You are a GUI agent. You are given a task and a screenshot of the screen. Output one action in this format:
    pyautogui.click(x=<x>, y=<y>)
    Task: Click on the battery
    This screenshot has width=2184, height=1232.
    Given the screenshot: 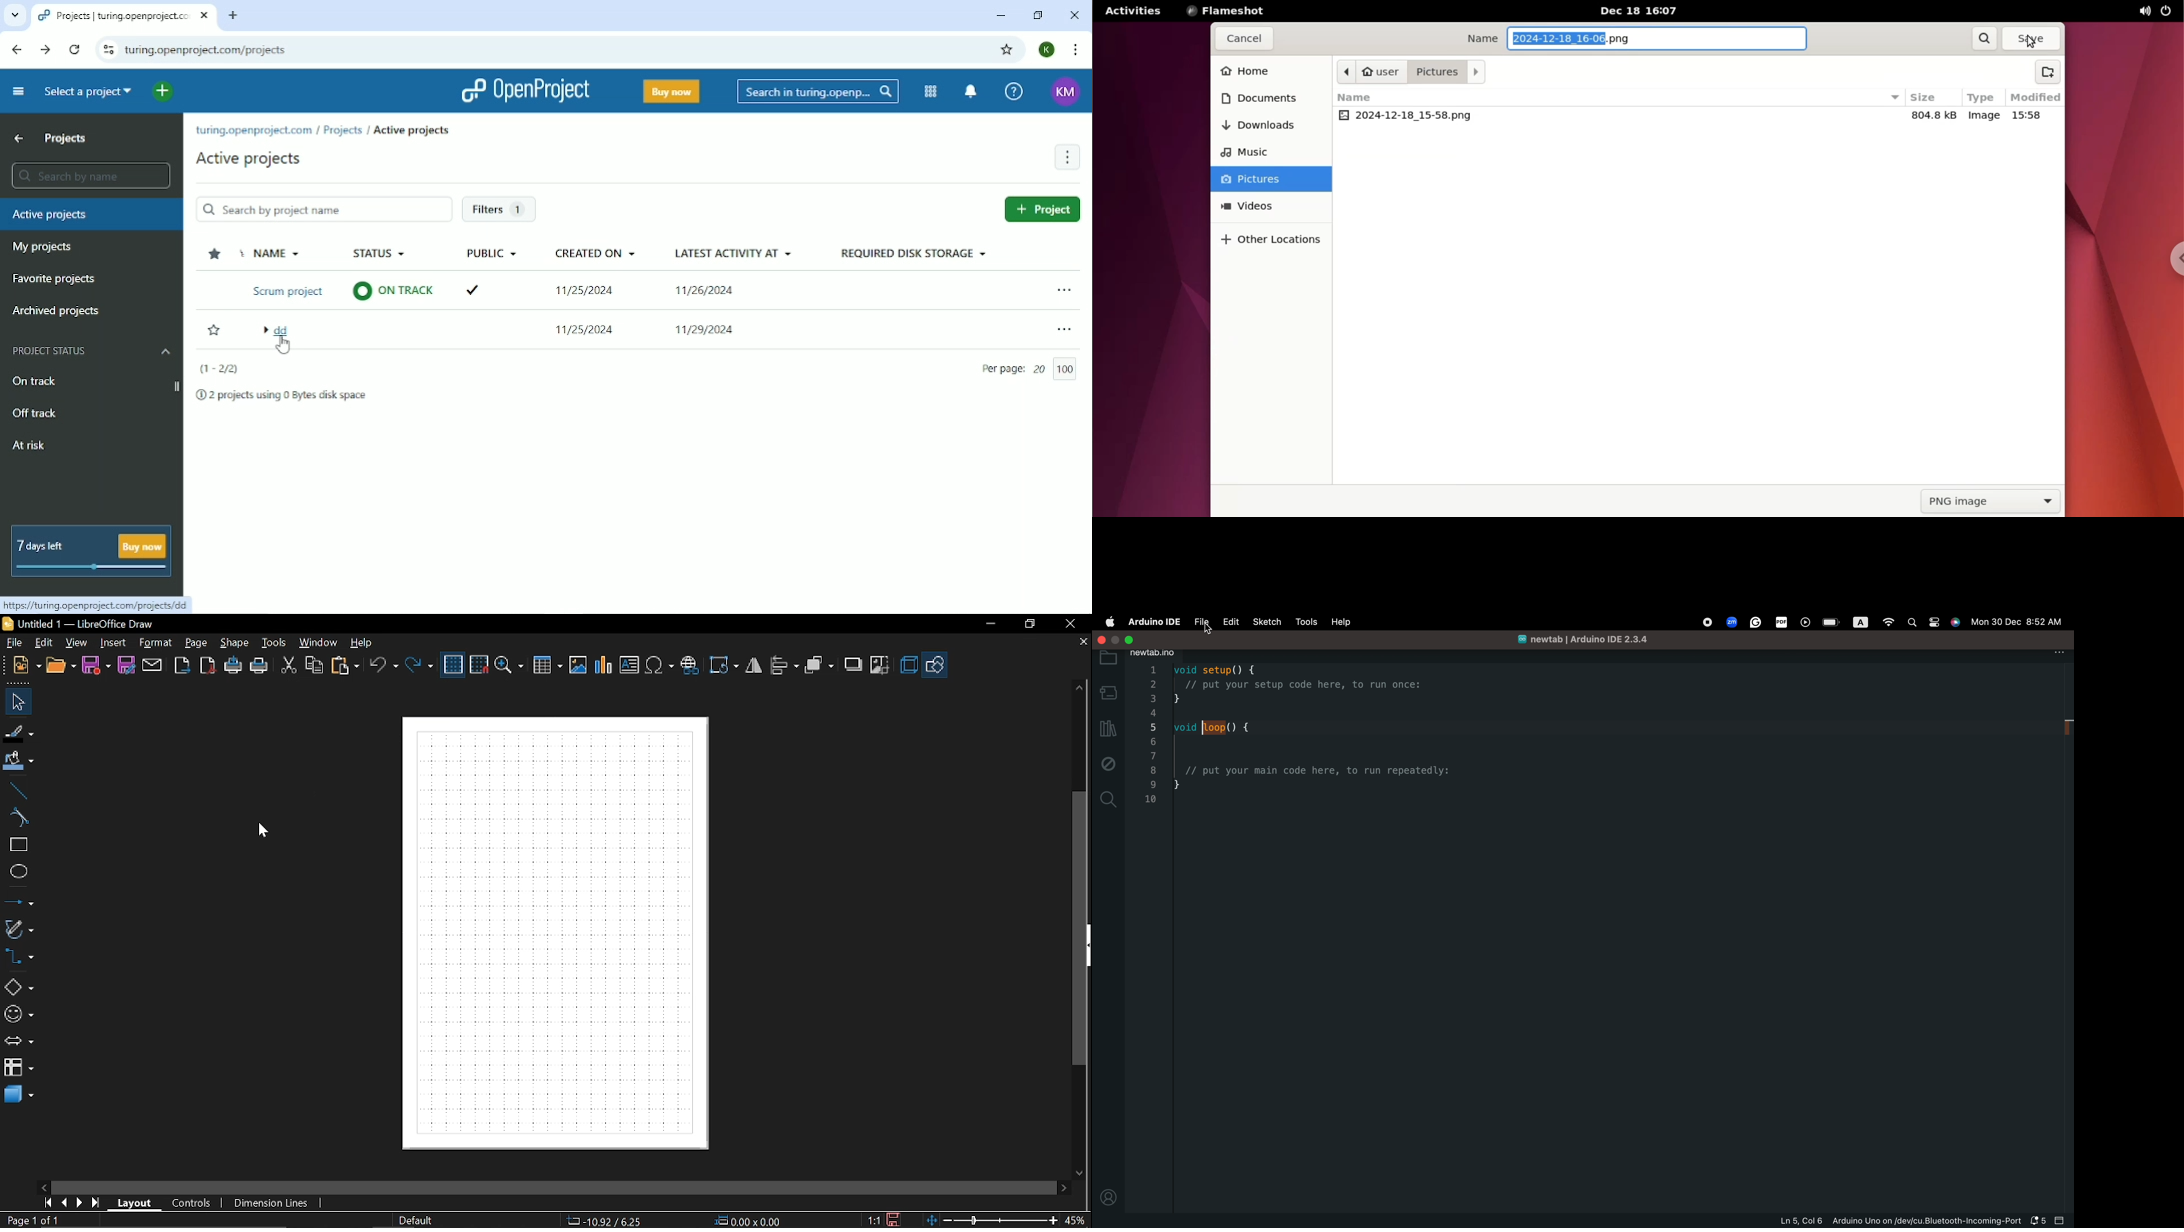 What is the action you would take?
    pyautogui.click(x=1832, y=622)
    